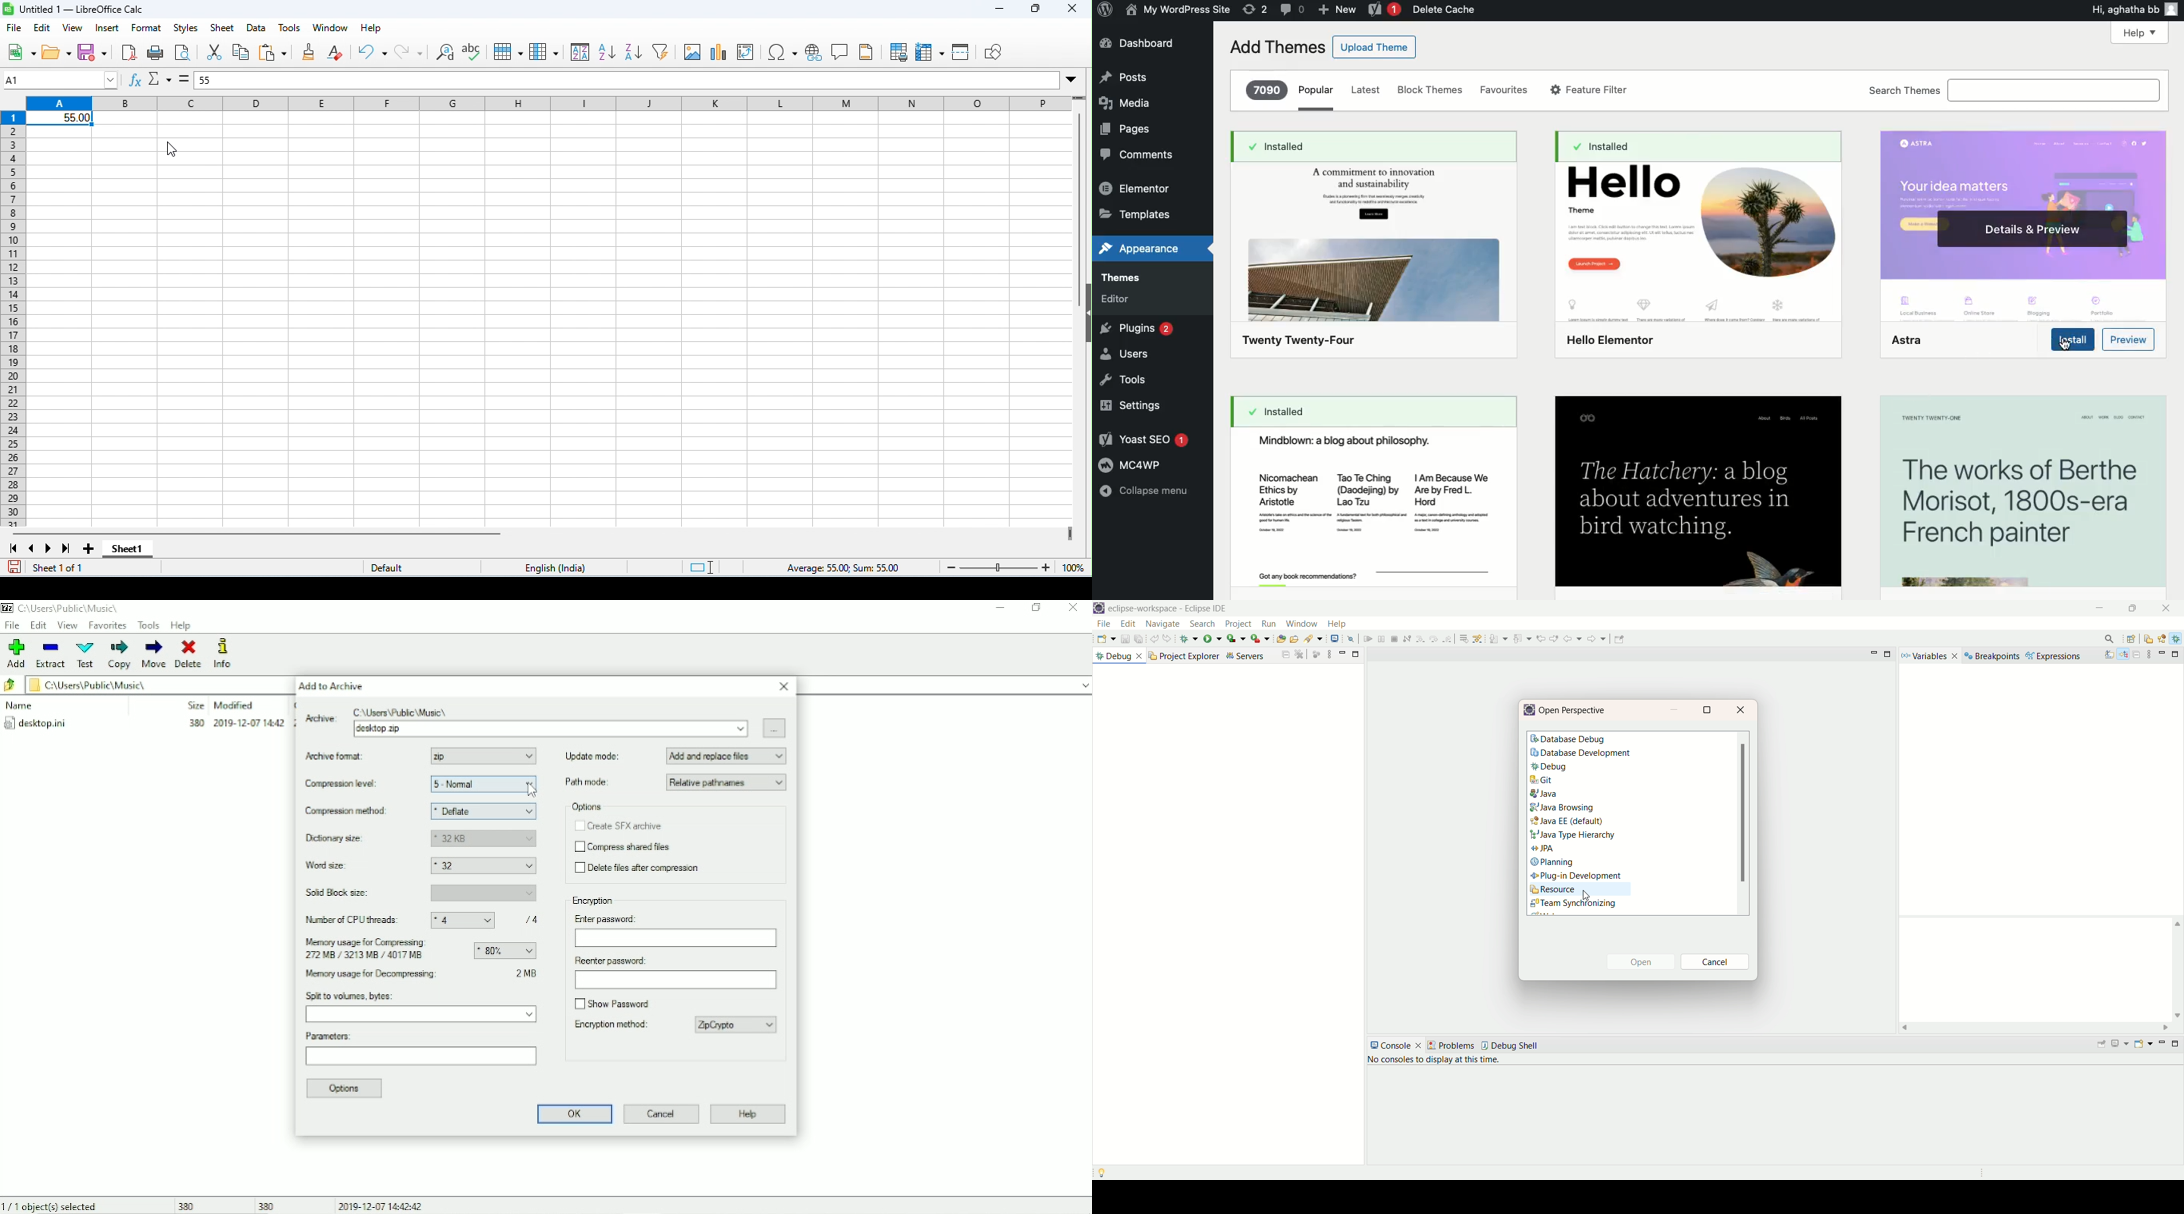 The width and height of the screenshot is (2184, 1232). What do you see at coordinates (372, 52) in the screenshot?
I see `undo` at bounding box center [372, 52].